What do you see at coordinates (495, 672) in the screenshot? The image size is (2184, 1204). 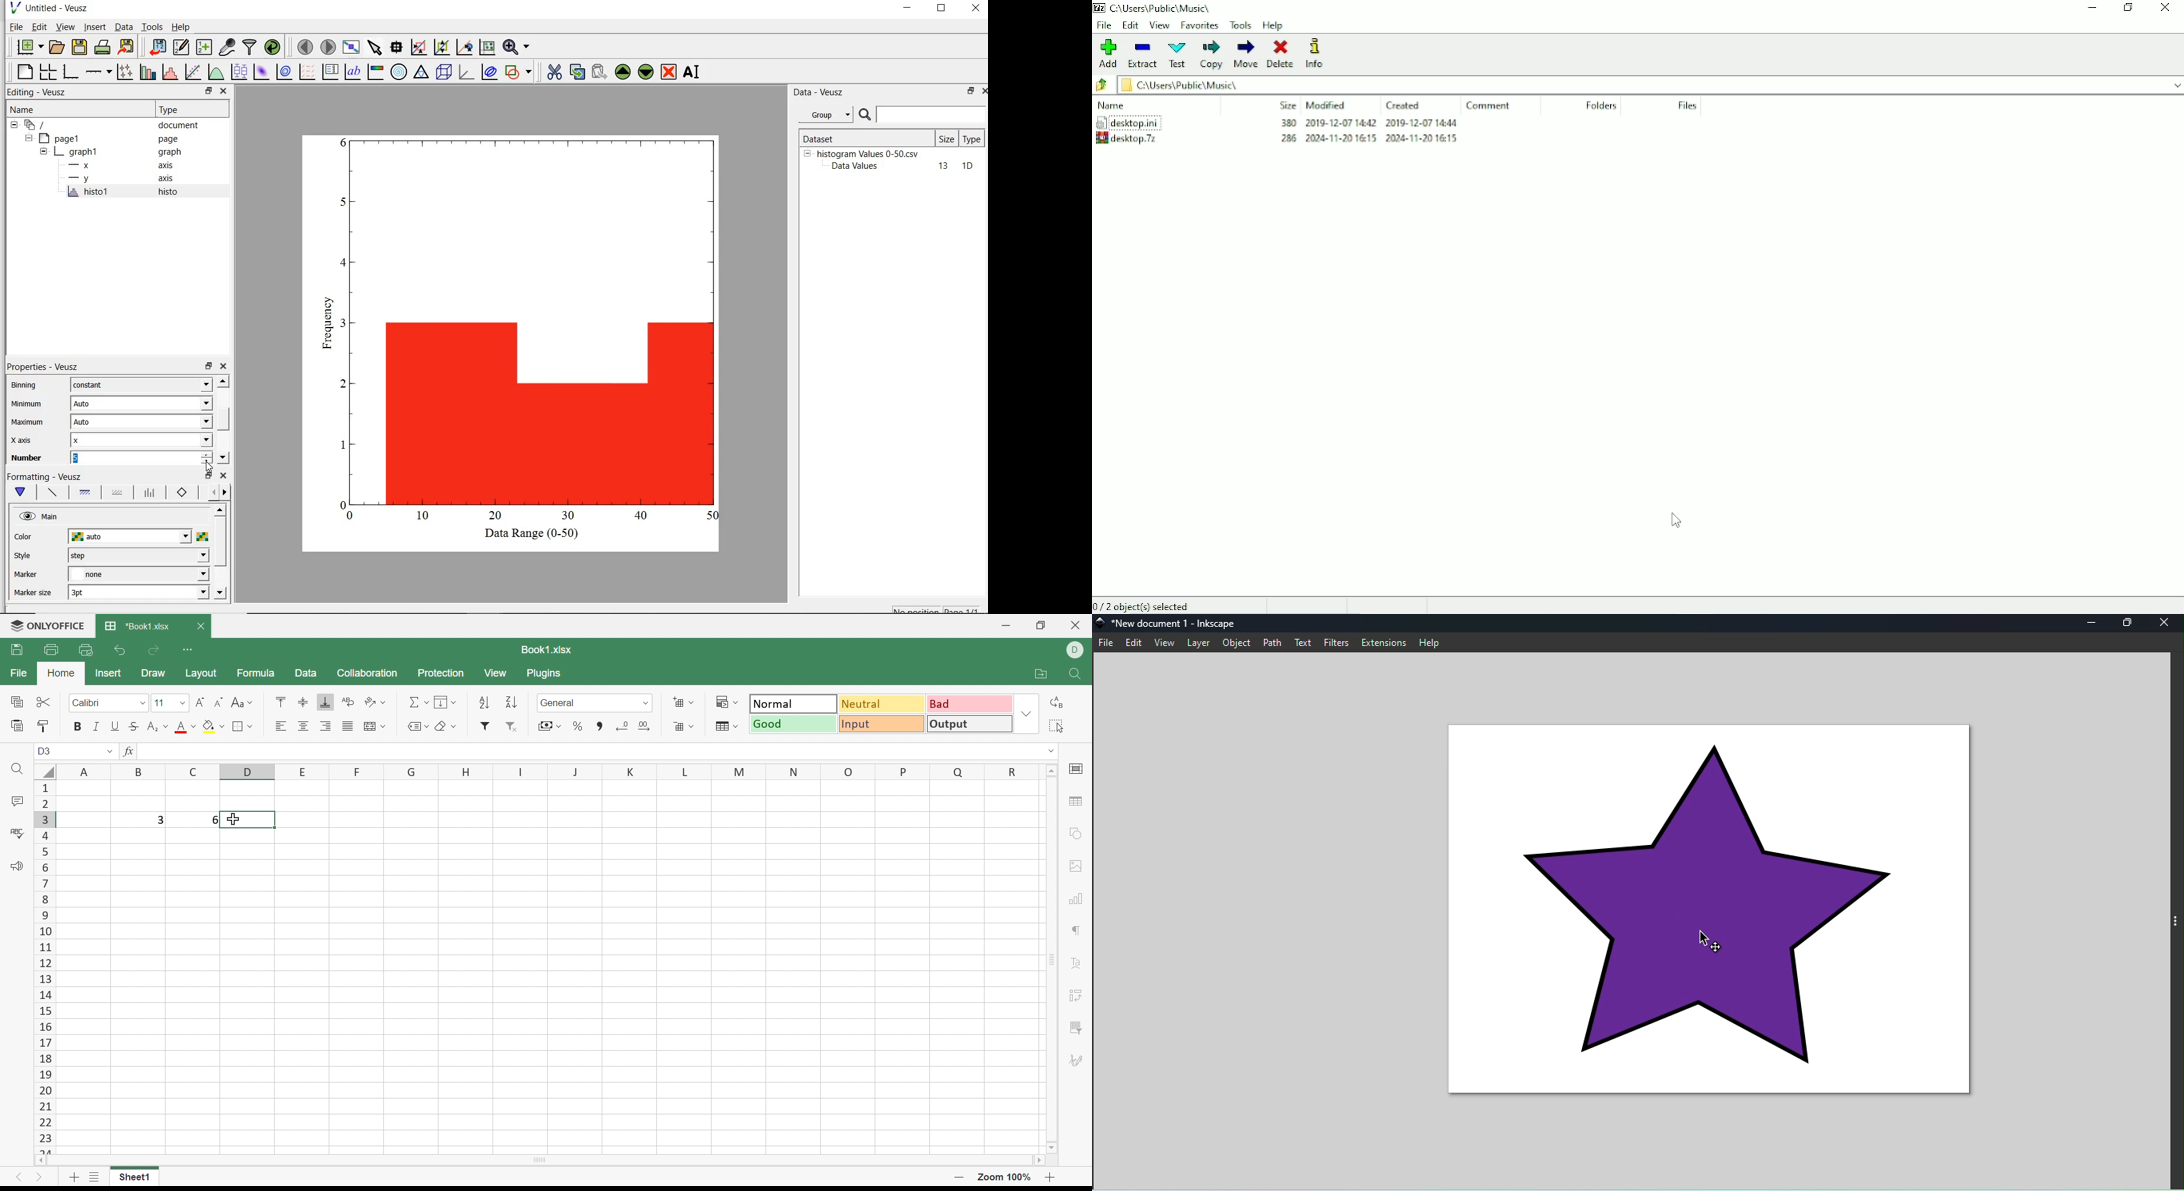 I see `View` at bounding box center [495, 672].